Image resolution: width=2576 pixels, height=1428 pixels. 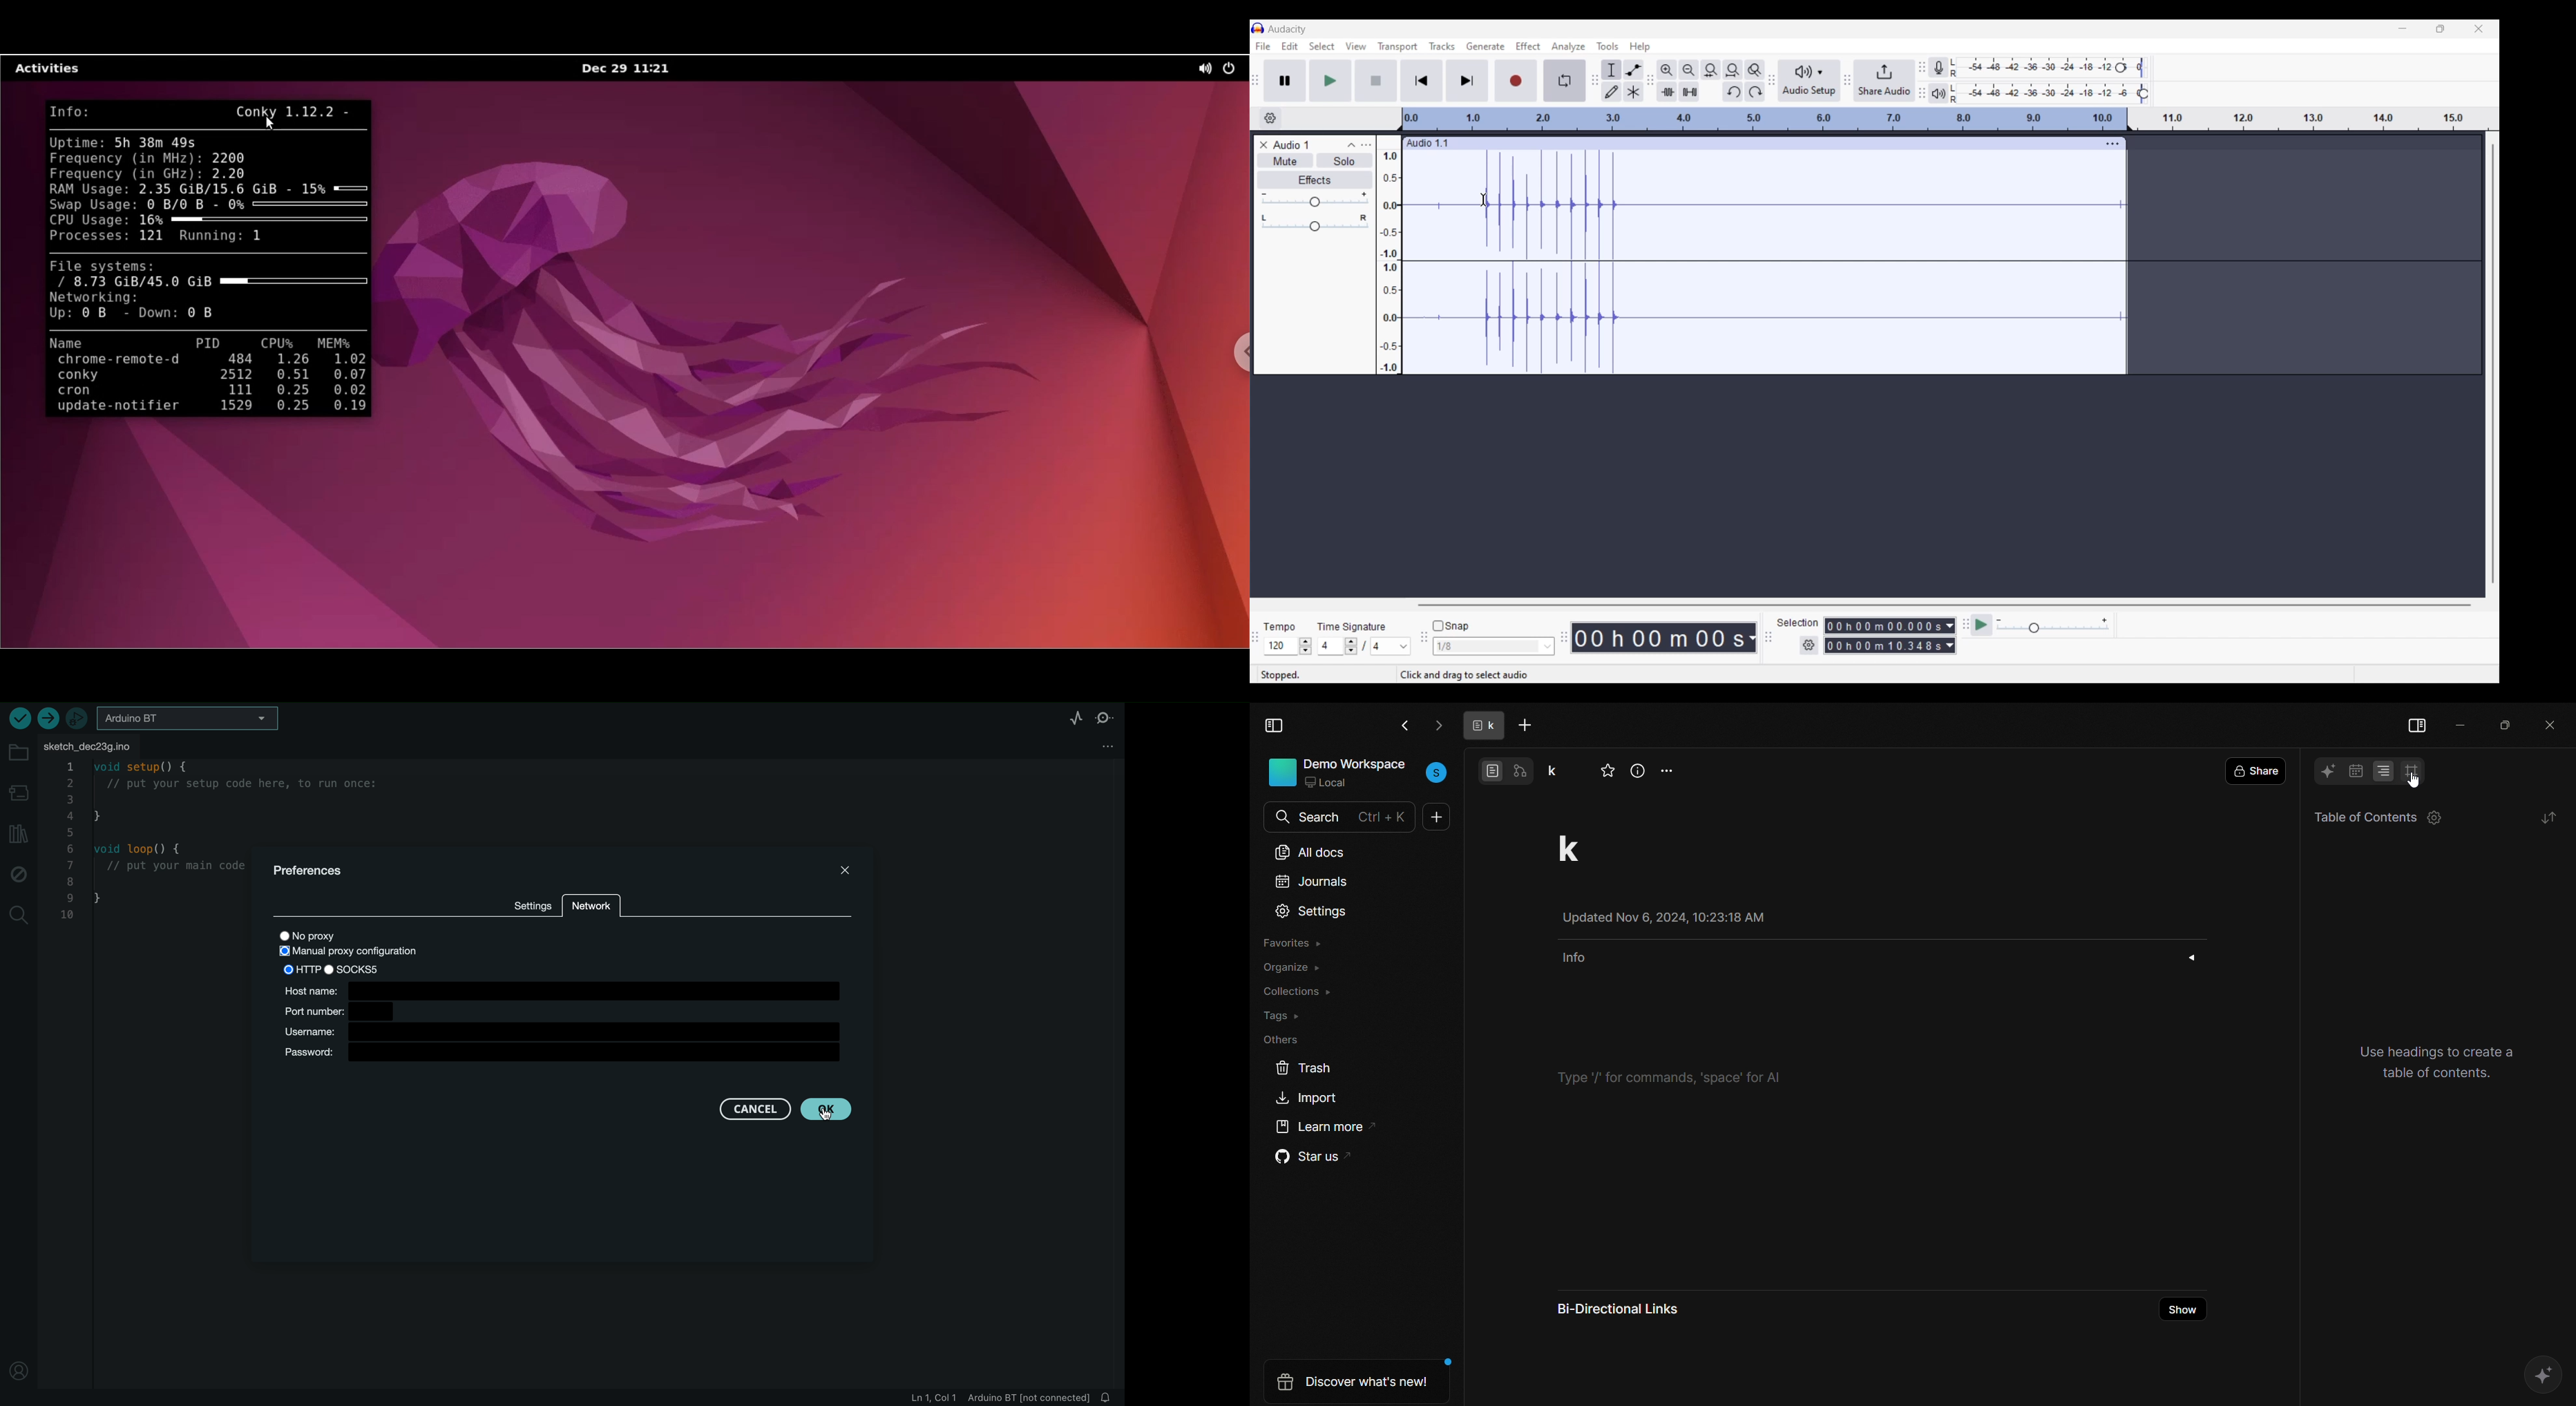 I want to click on Draw tool, so click(x=1611, y=91).